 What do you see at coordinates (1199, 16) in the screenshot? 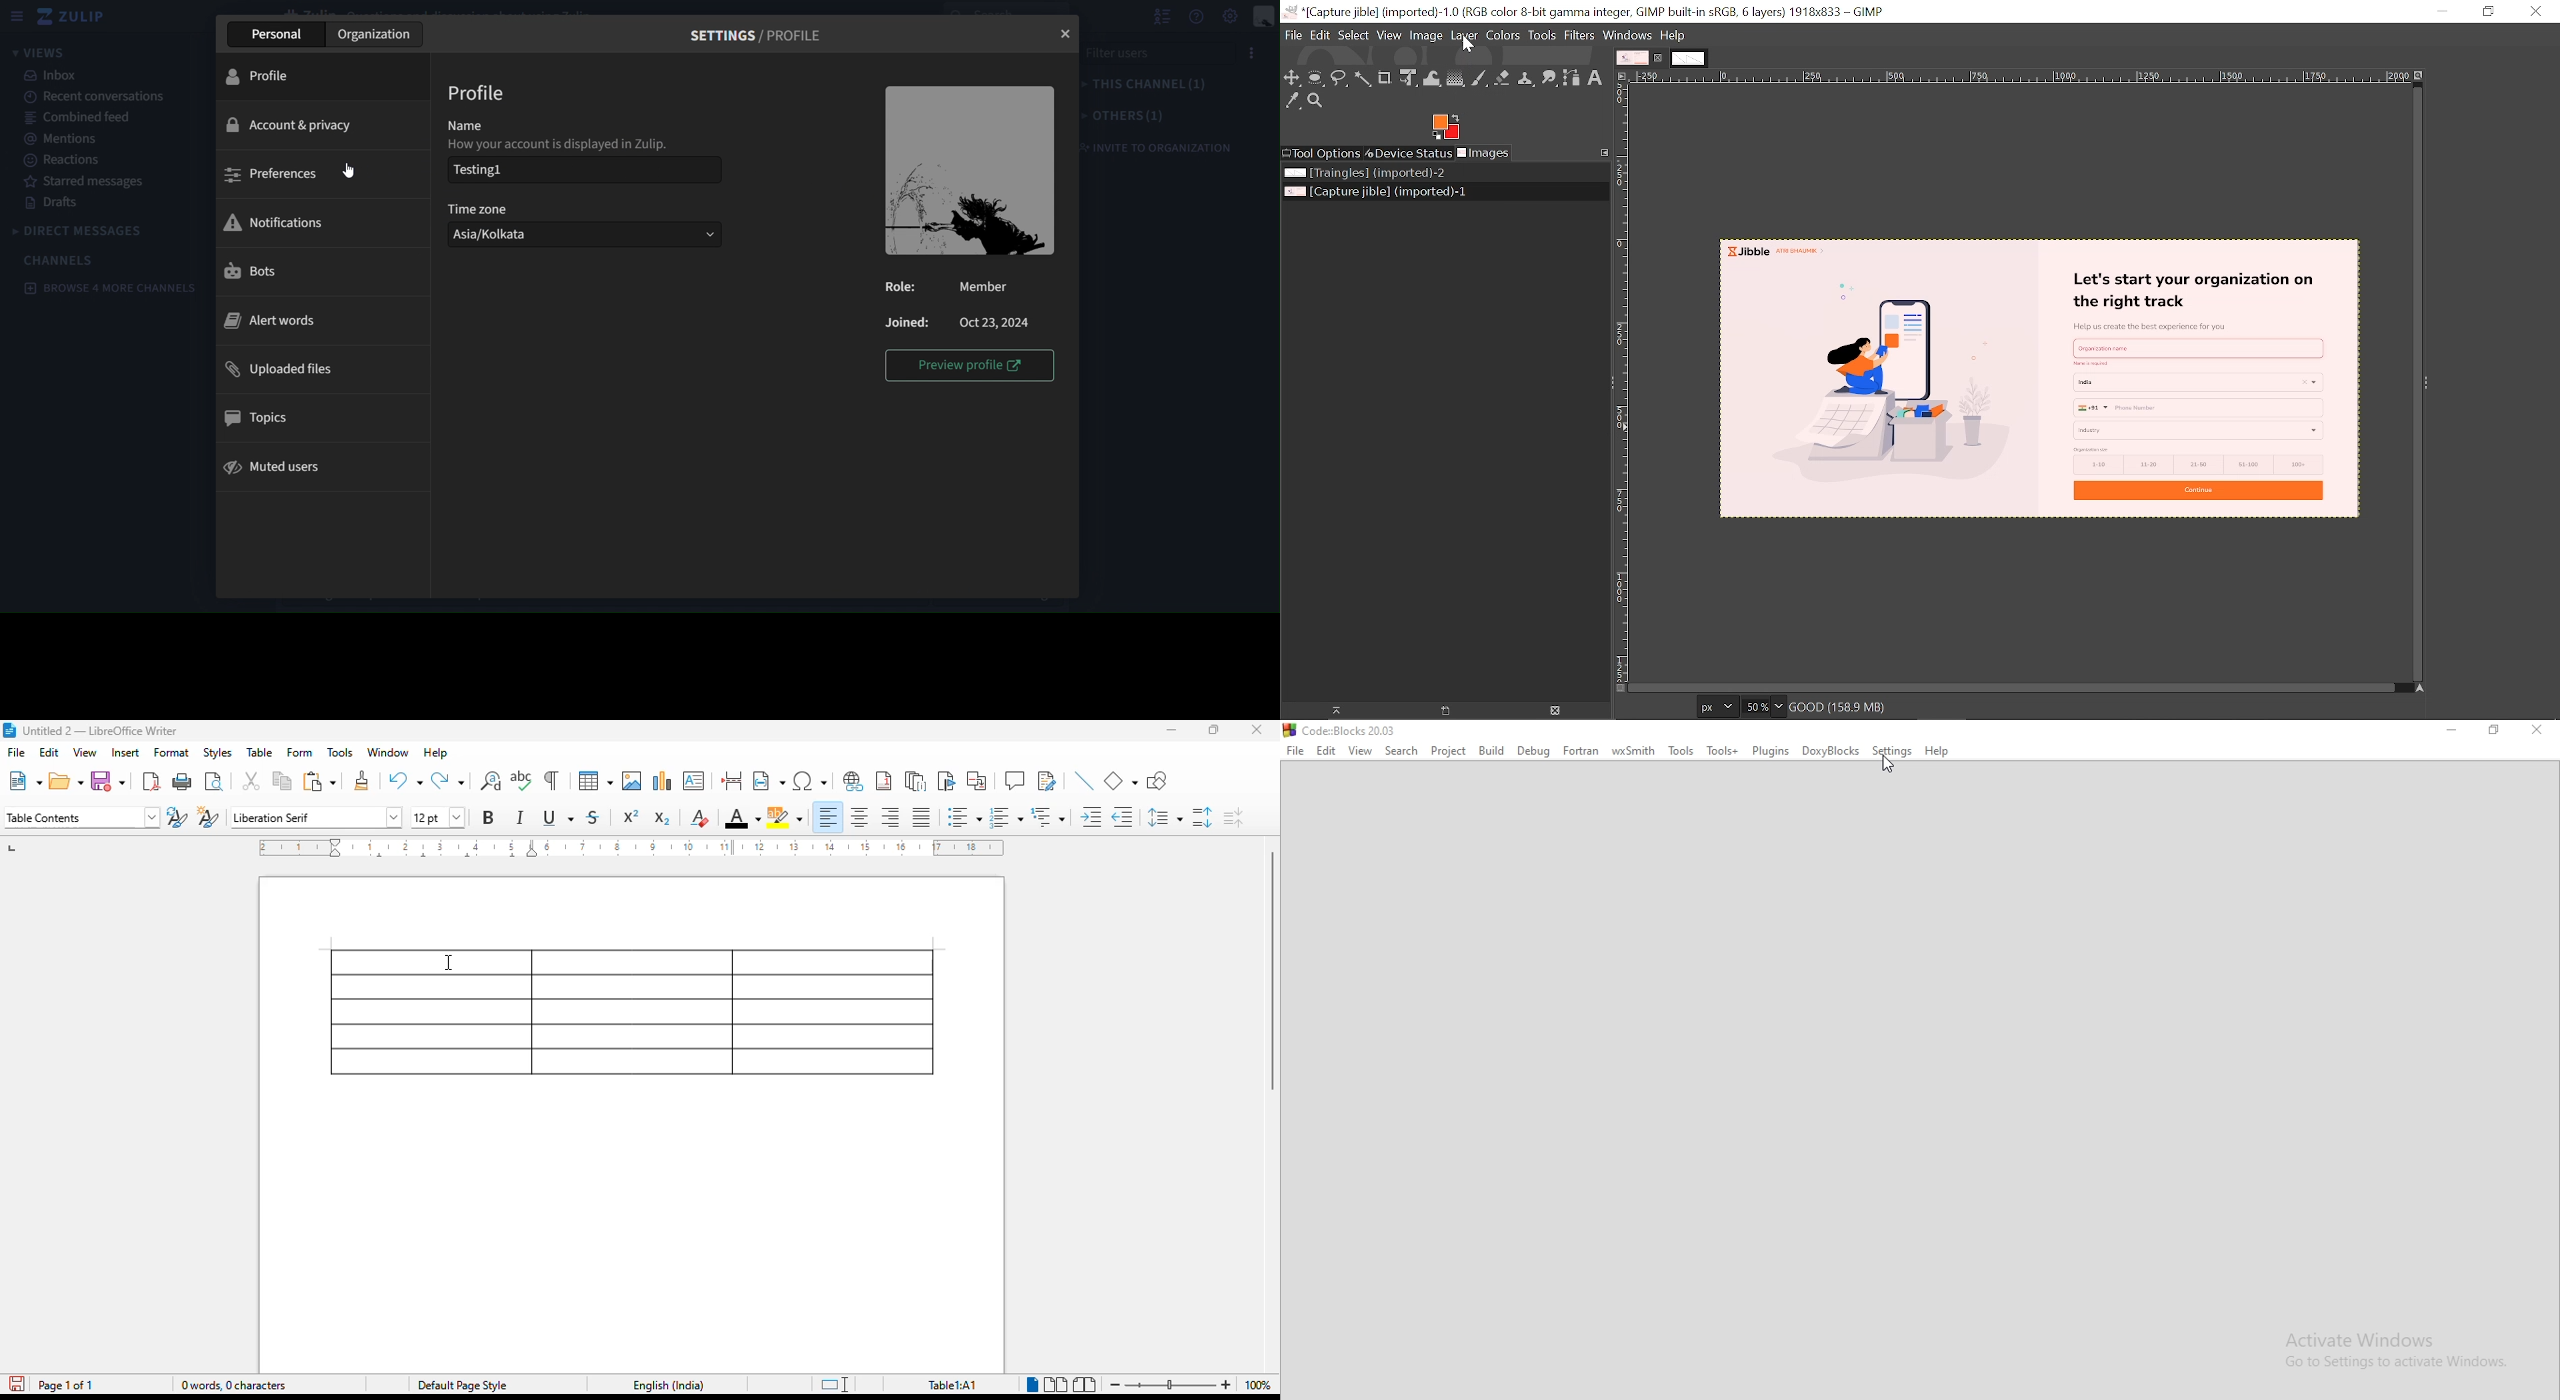
I see `get help` at bounding box center [1199, 16].